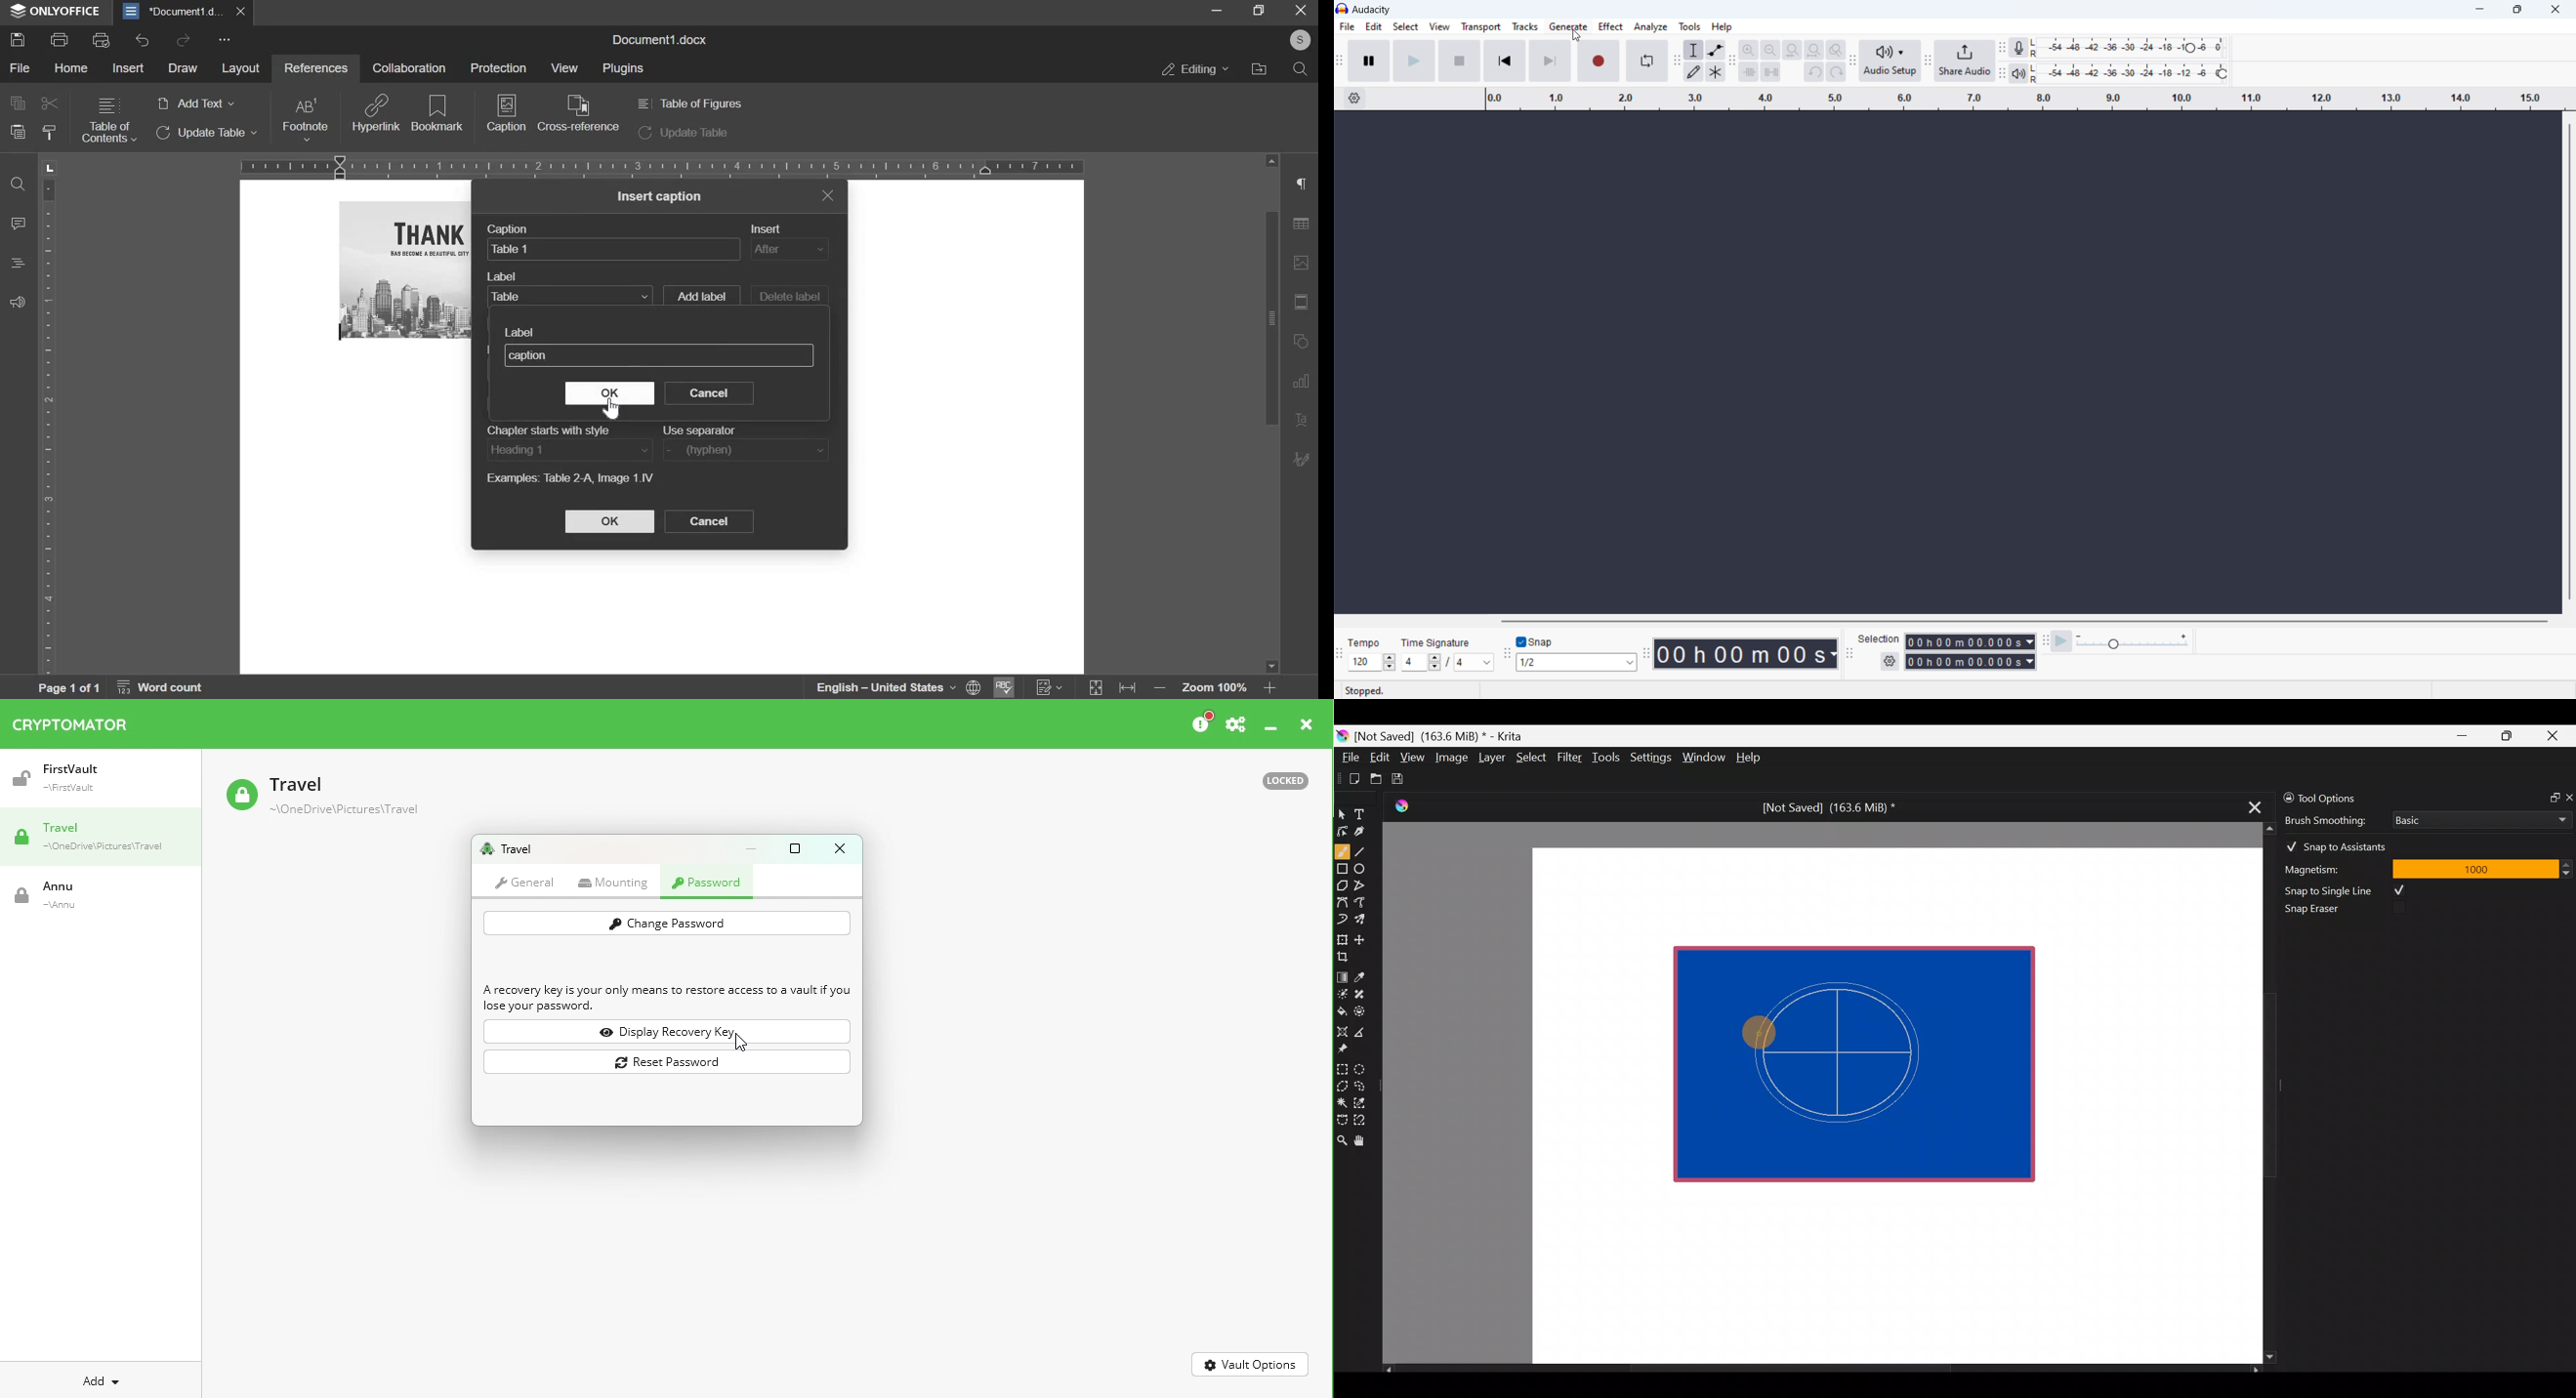 The image size is (2576, 1400). I want to click on cancel, so click(708, 393).